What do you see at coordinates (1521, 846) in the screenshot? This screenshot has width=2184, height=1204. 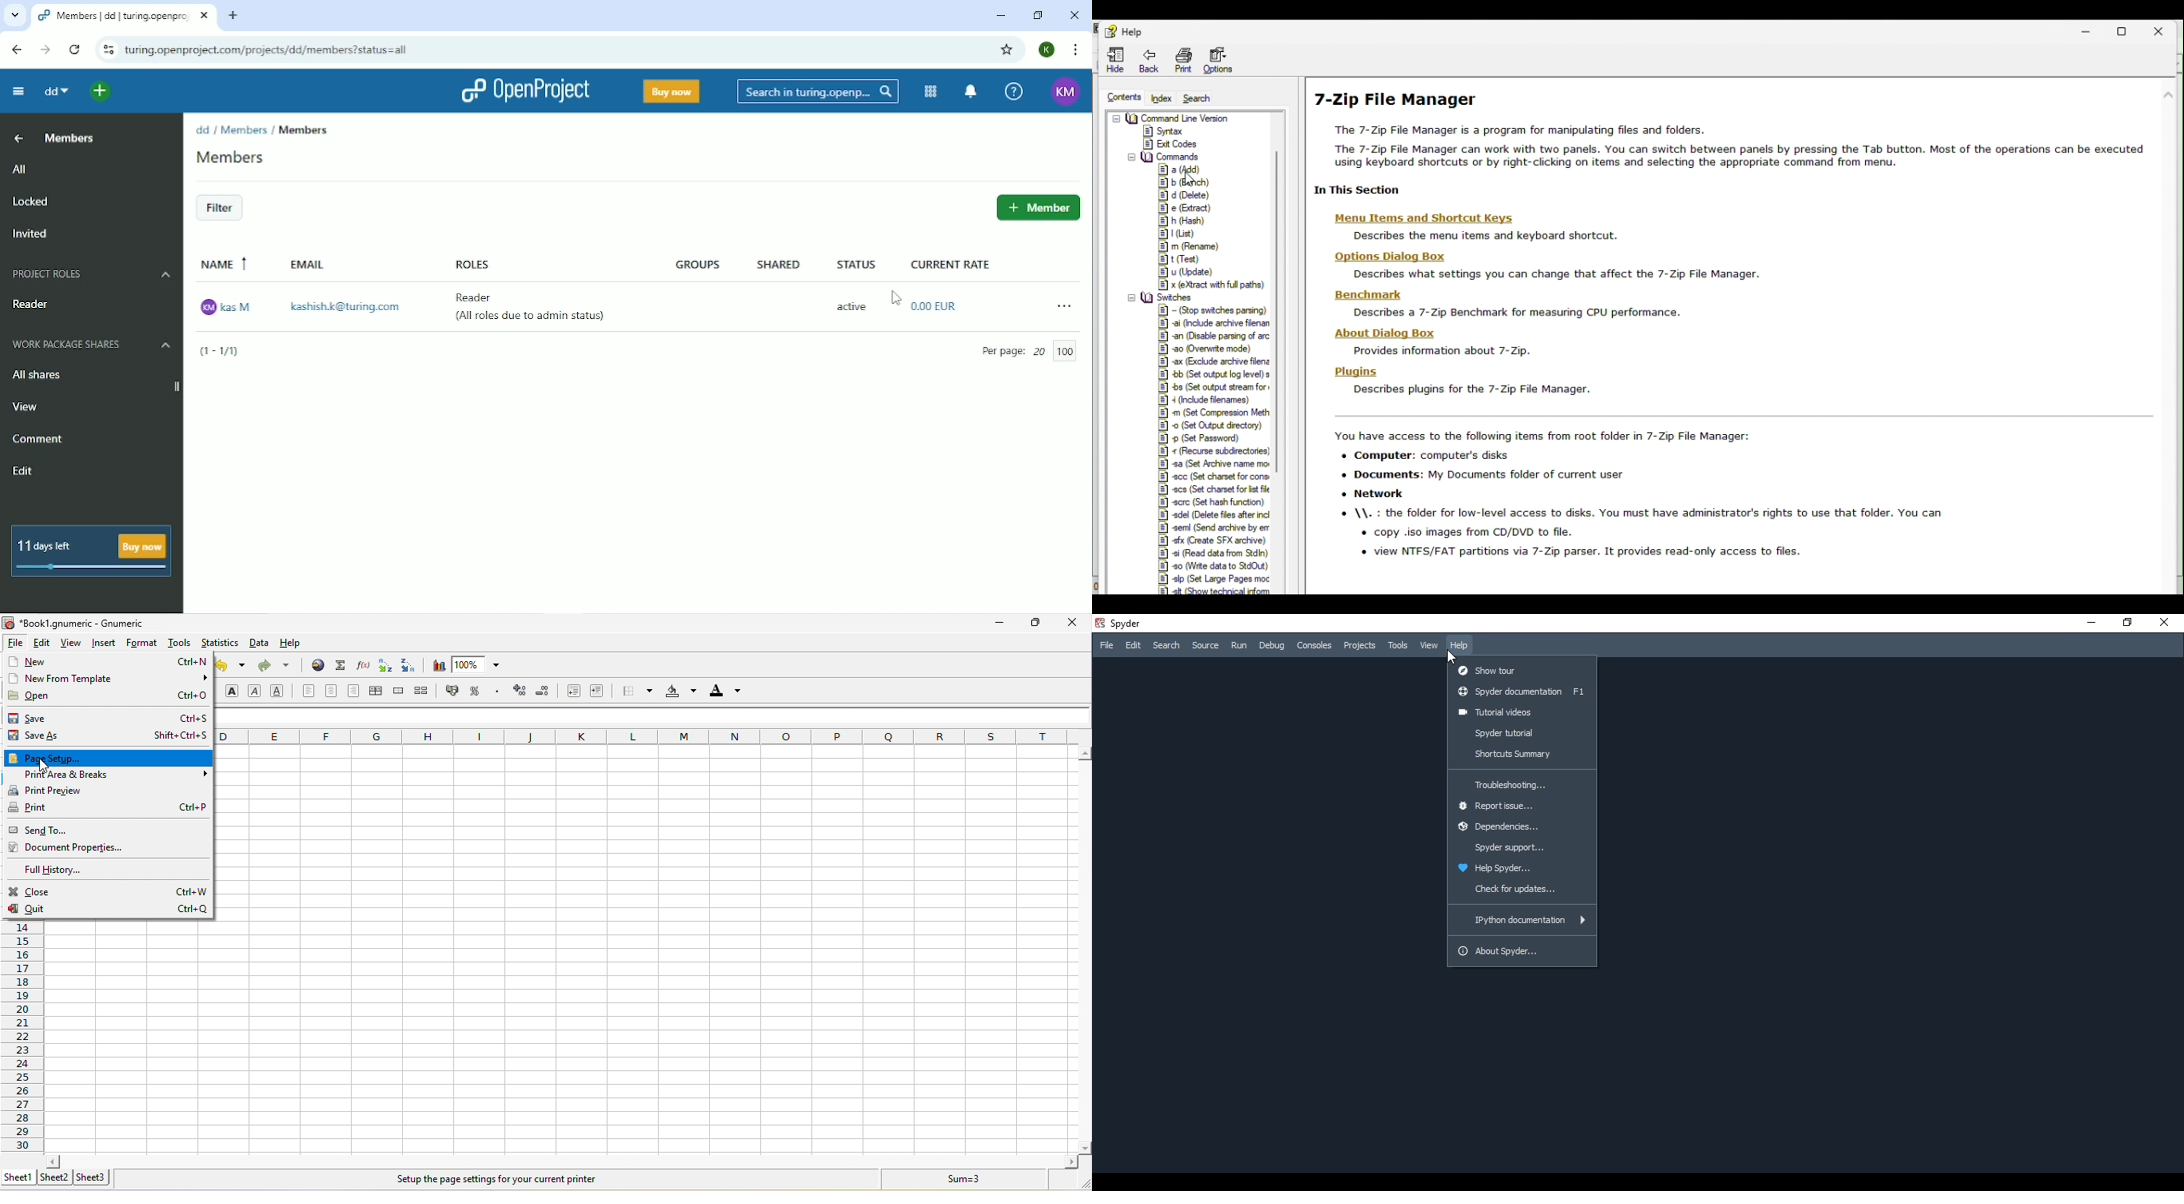 I see `spyder support` at bounding box center [1521, 846].